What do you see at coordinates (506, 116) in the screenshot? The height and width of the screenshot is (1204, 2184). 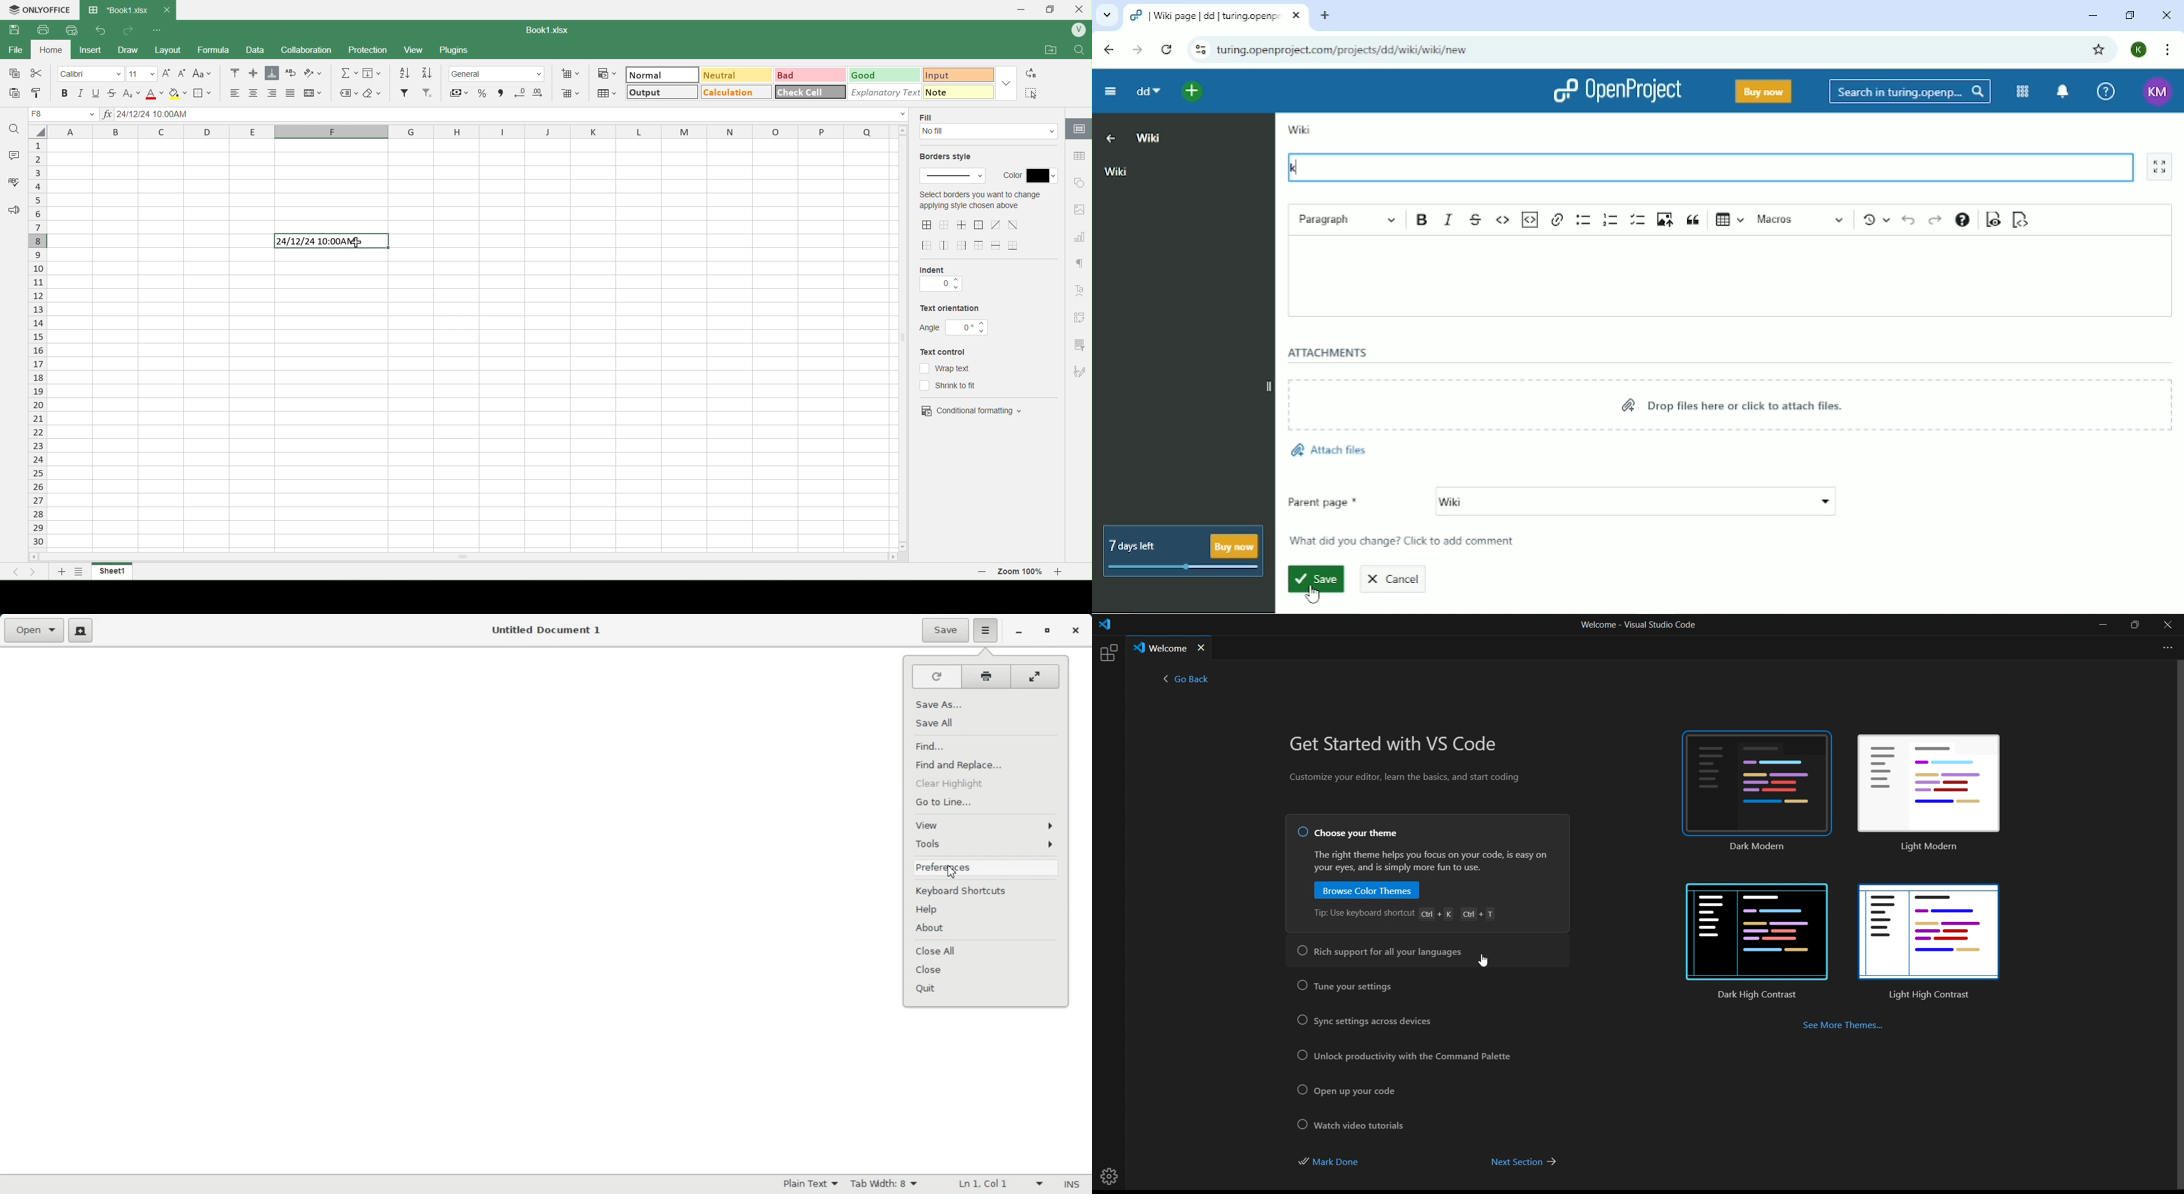 I see `Formula Bar` at bounding box center [506, 116].